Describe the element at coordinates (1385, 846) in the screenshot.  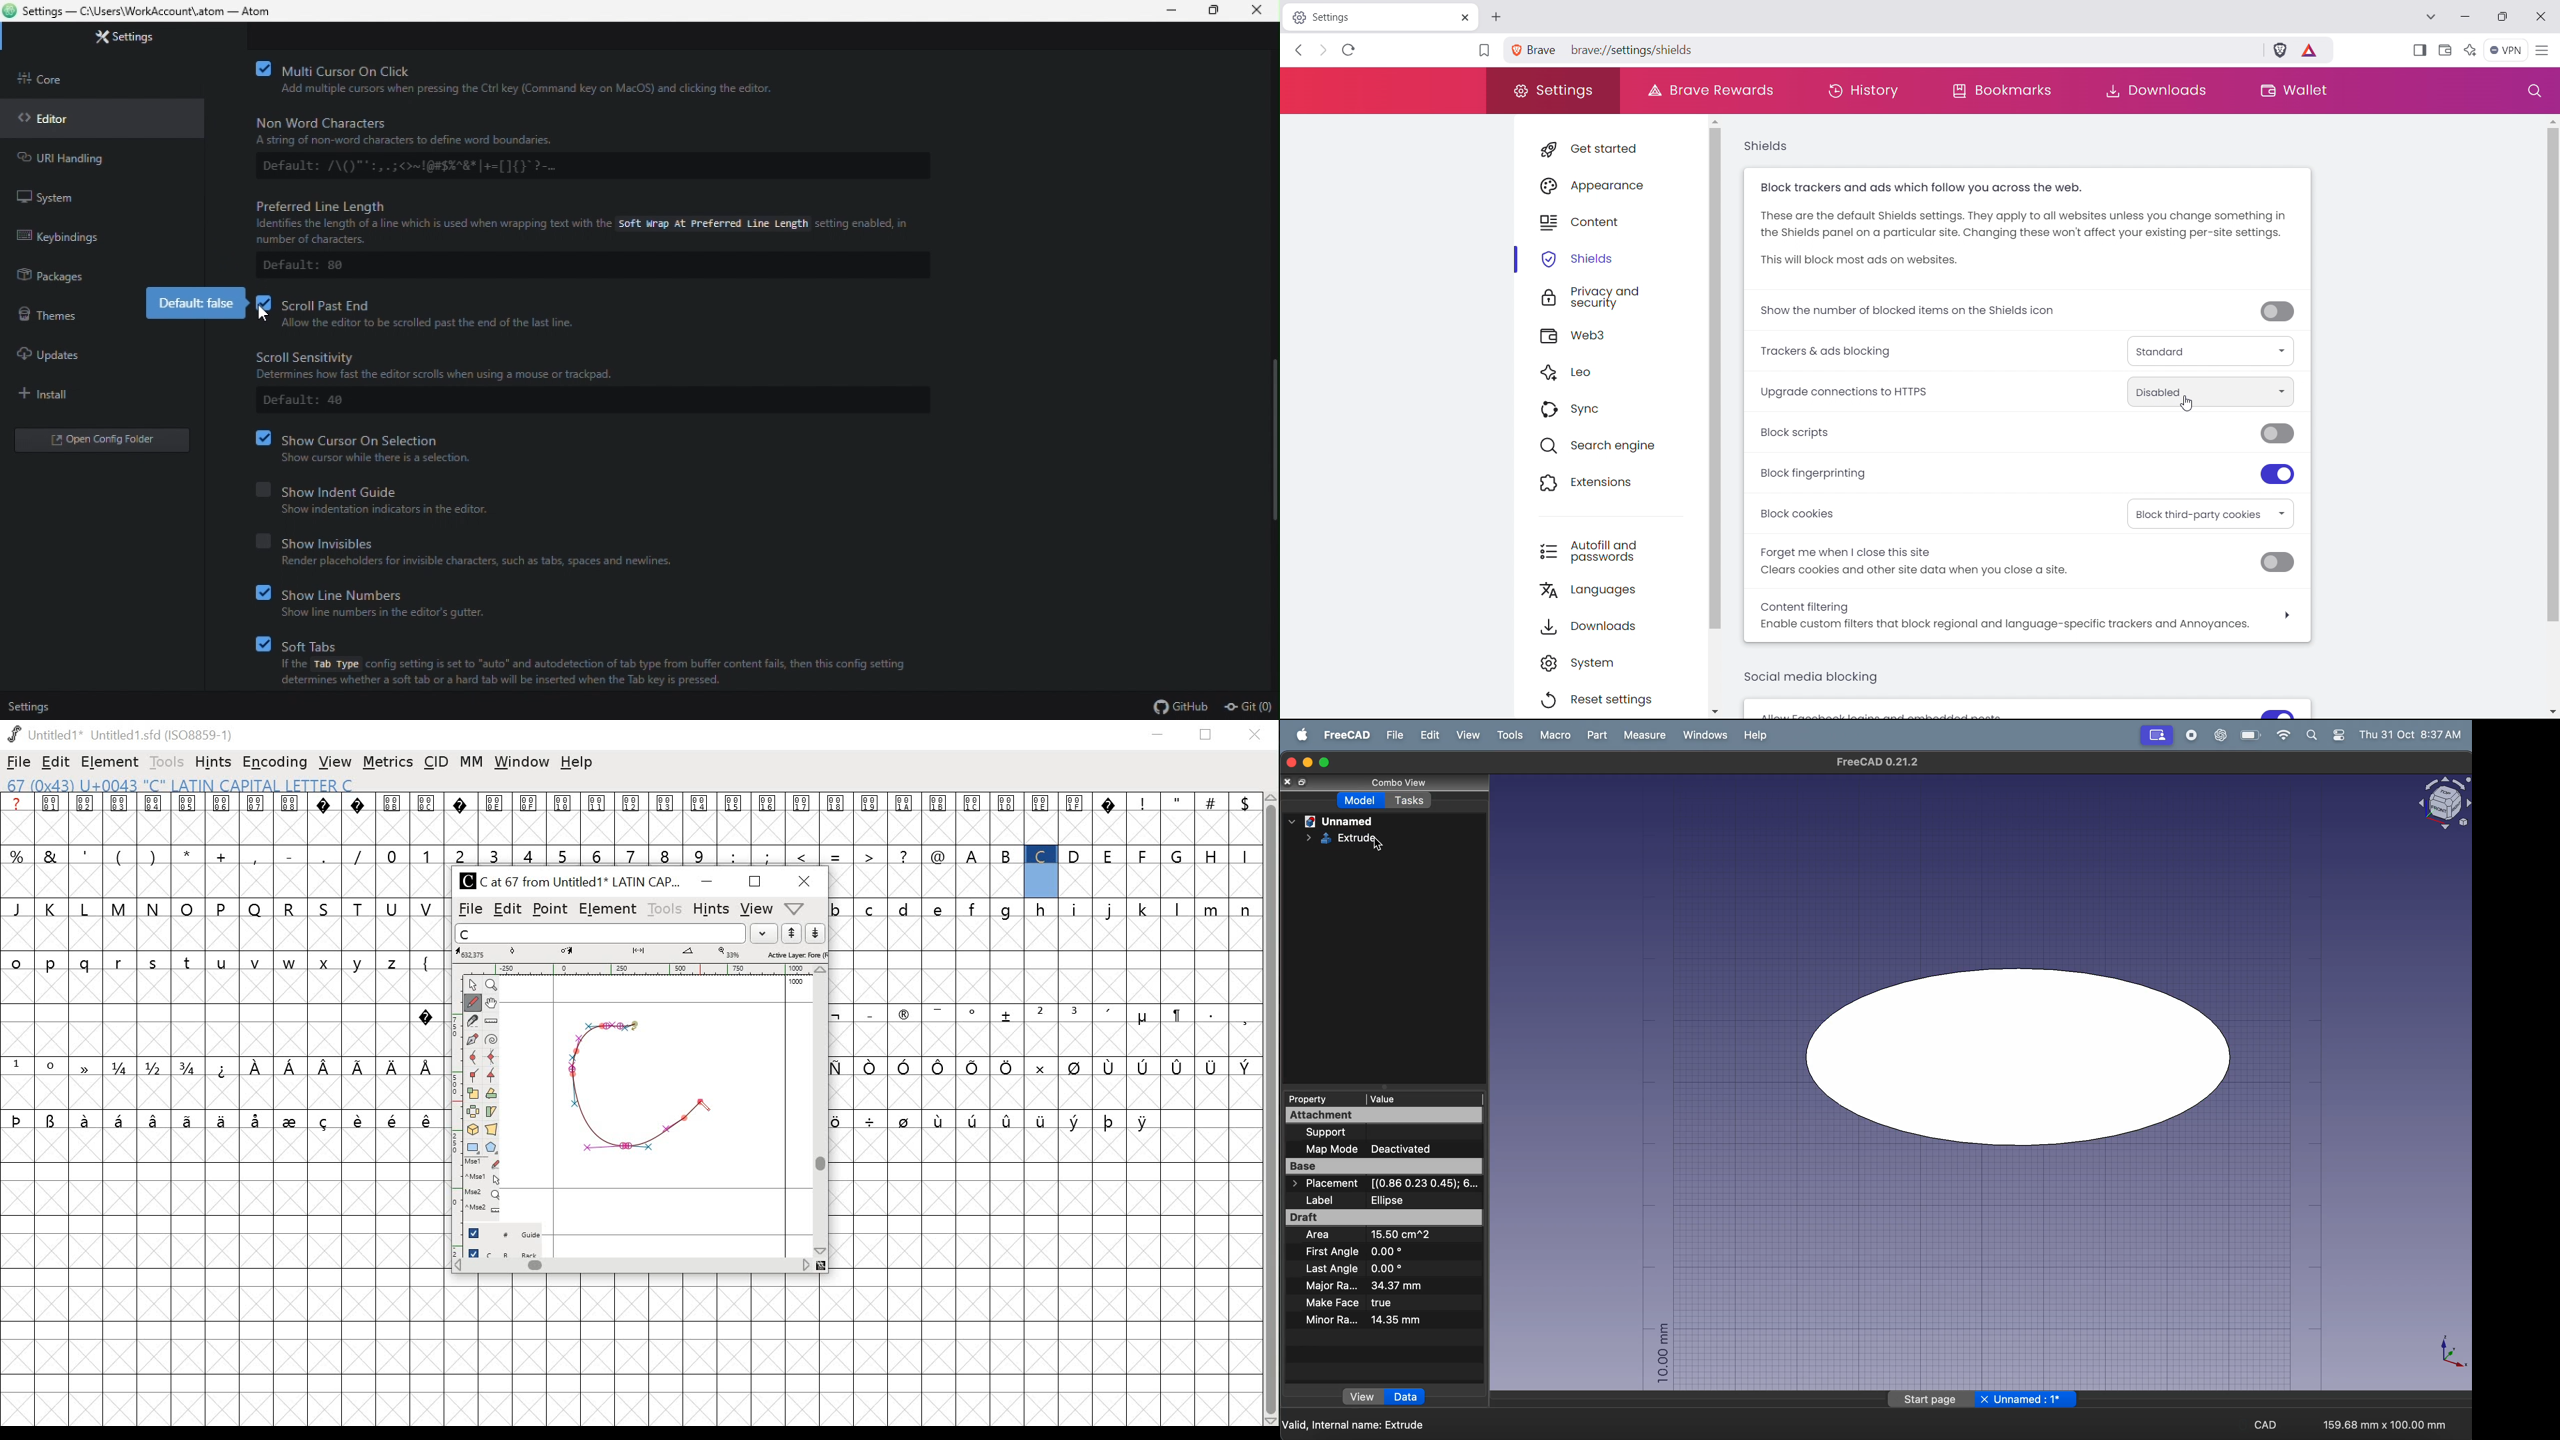
I see `cursor` at that location.